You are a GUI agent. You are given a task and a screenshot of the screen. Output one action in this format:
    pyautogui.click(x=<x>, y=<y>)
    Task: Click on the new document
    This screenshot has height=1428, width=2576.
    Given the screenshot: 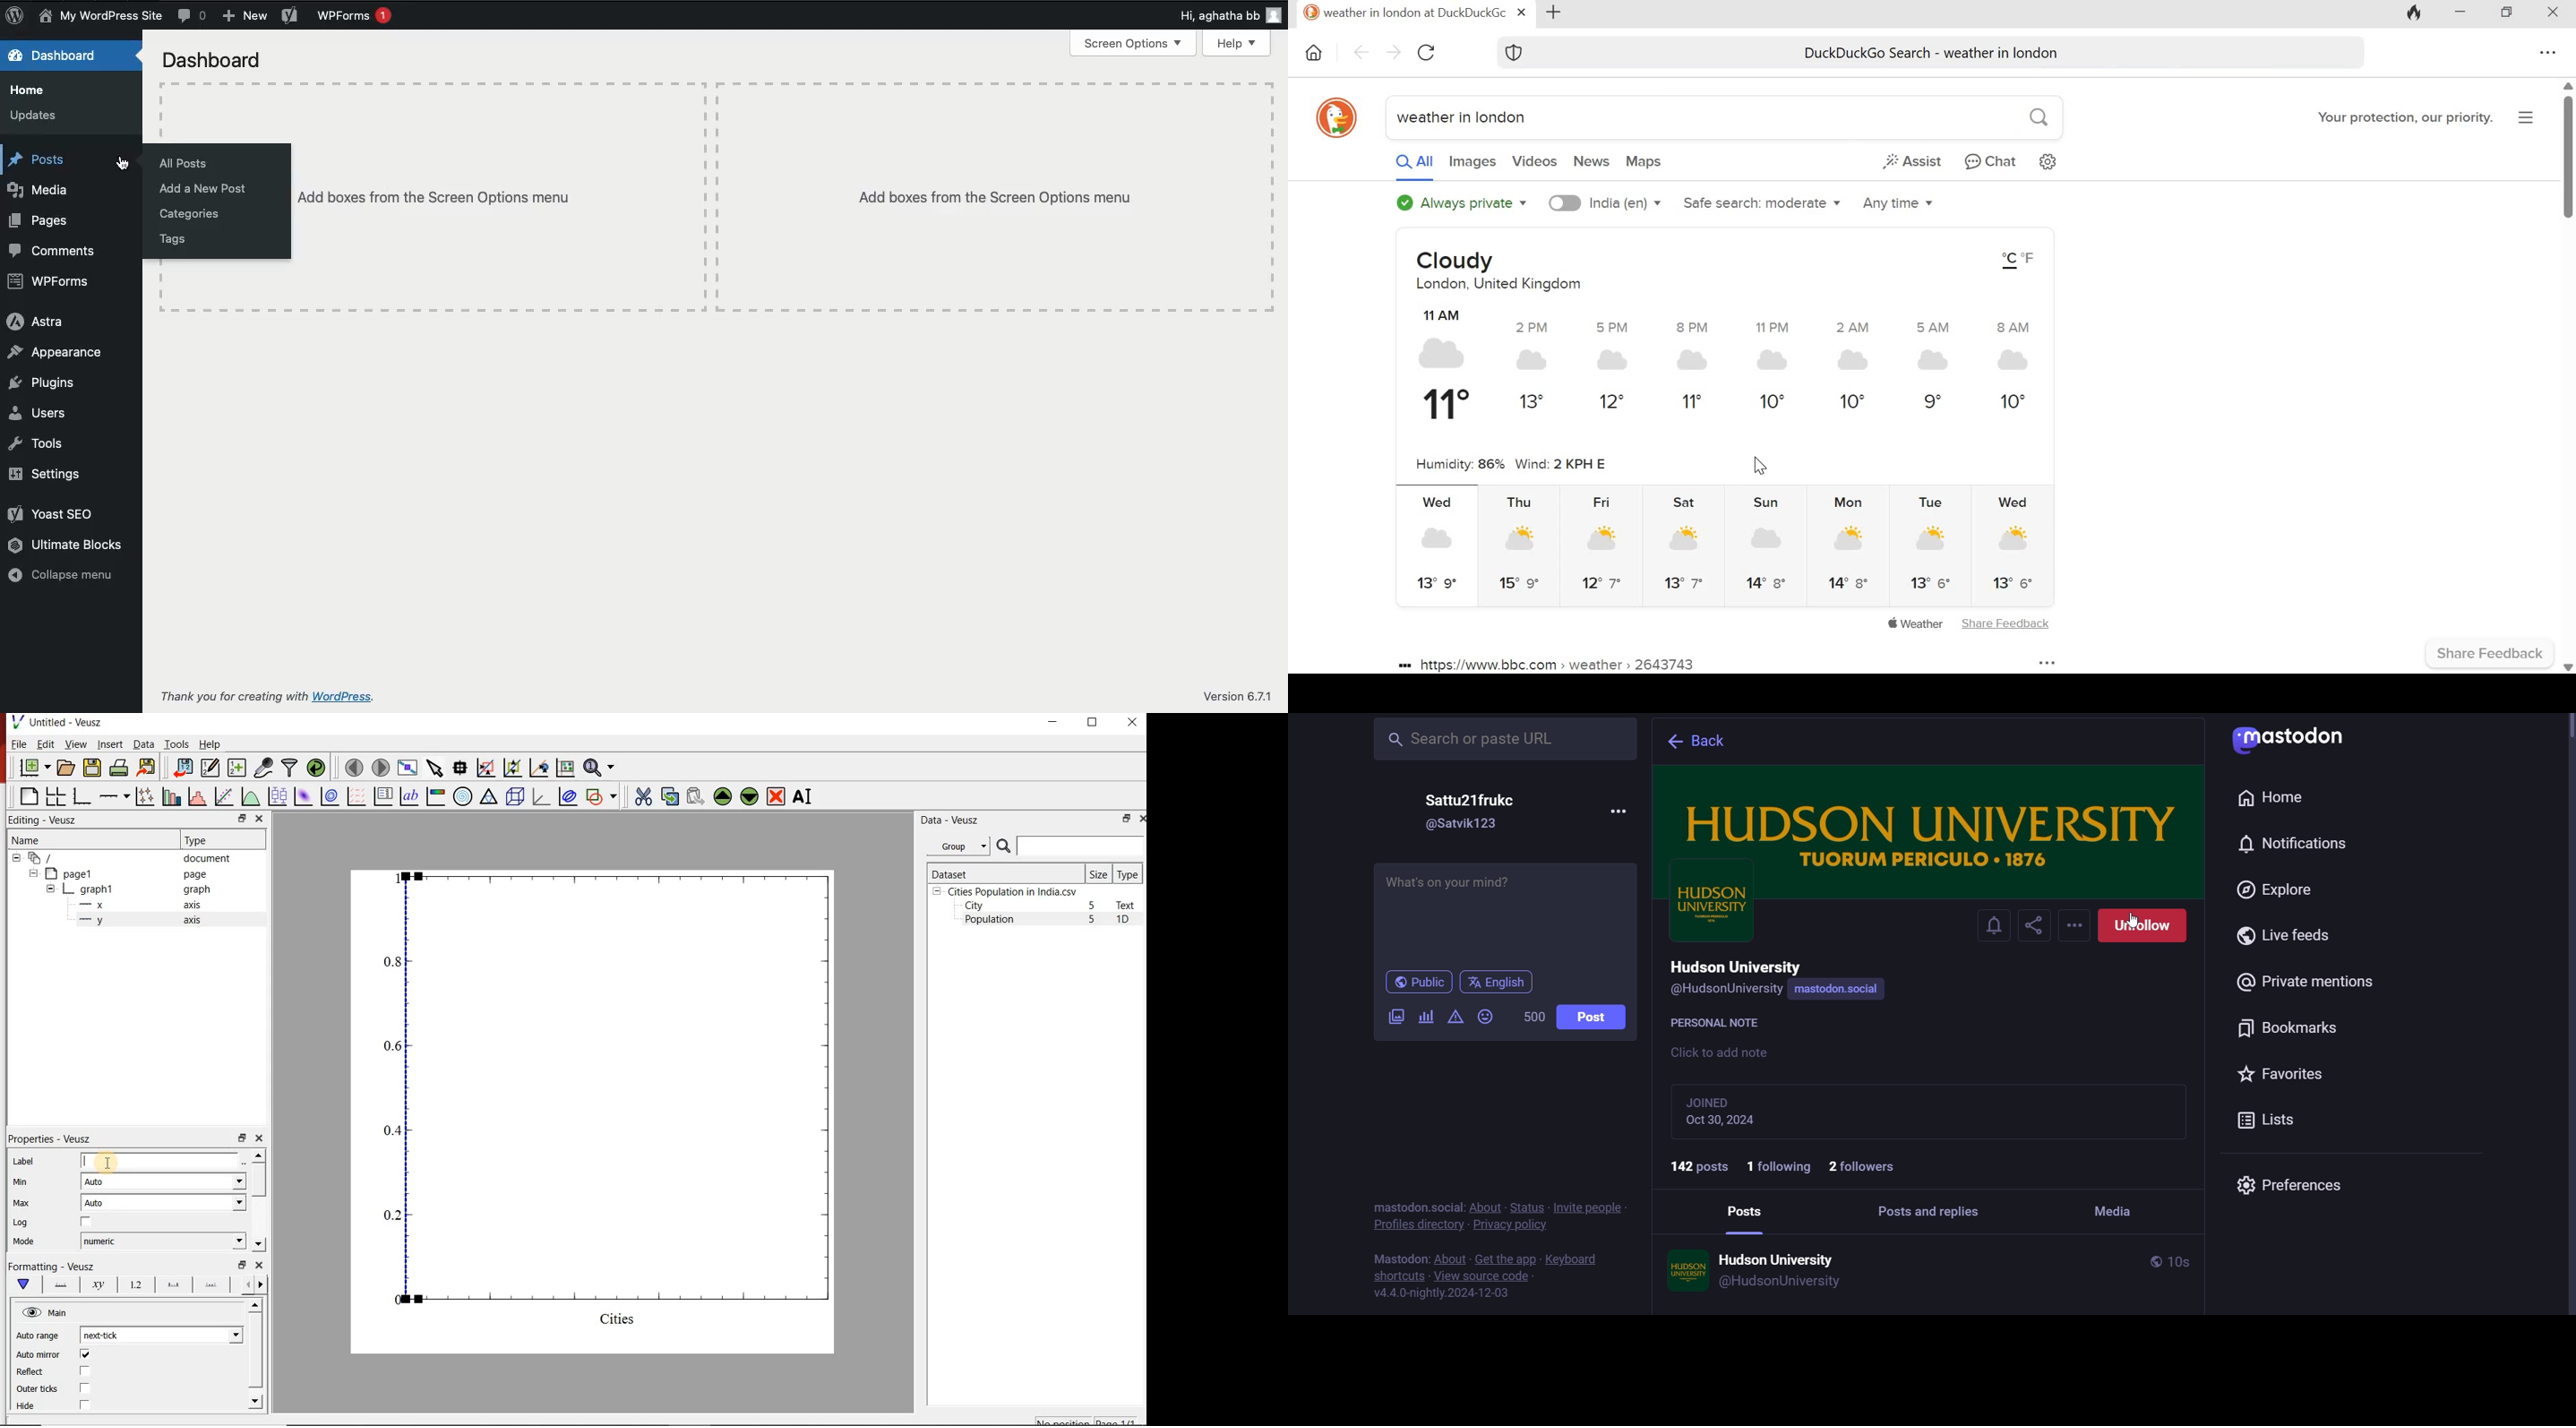 What is the action you would take?
    pyautogui.click(x=32, y=768)
    